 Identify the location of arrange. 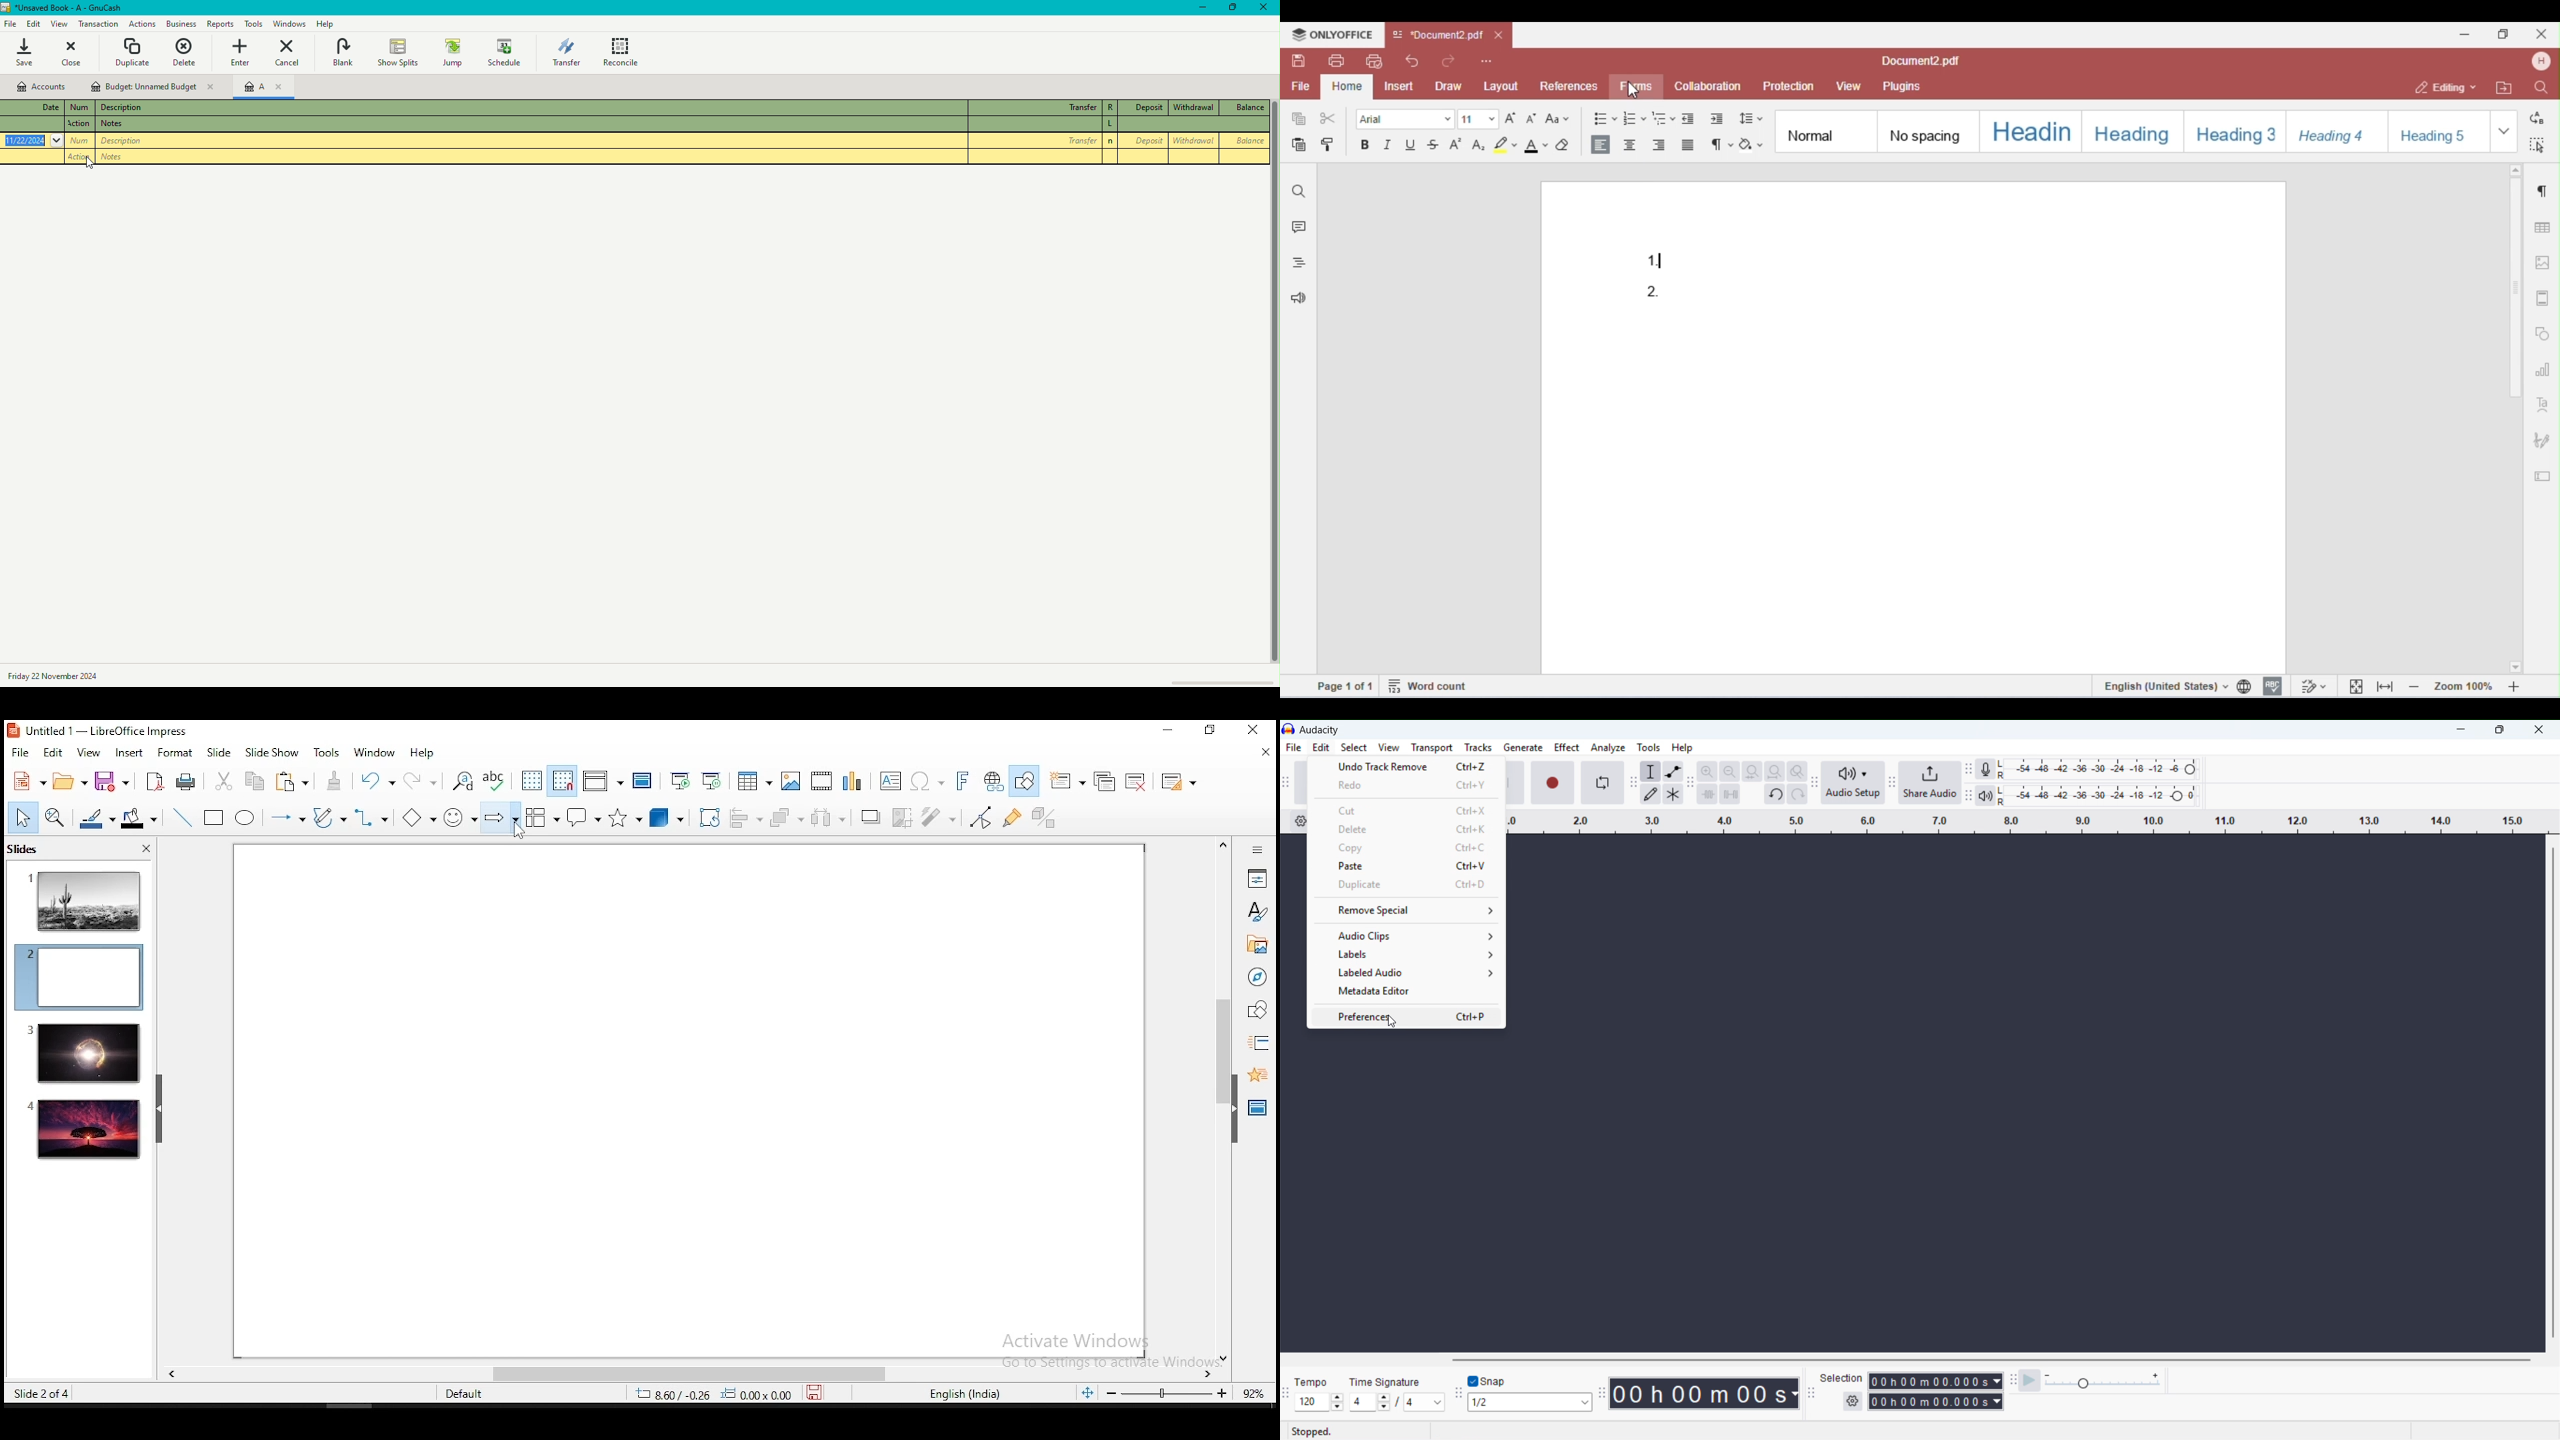
(789, 819).